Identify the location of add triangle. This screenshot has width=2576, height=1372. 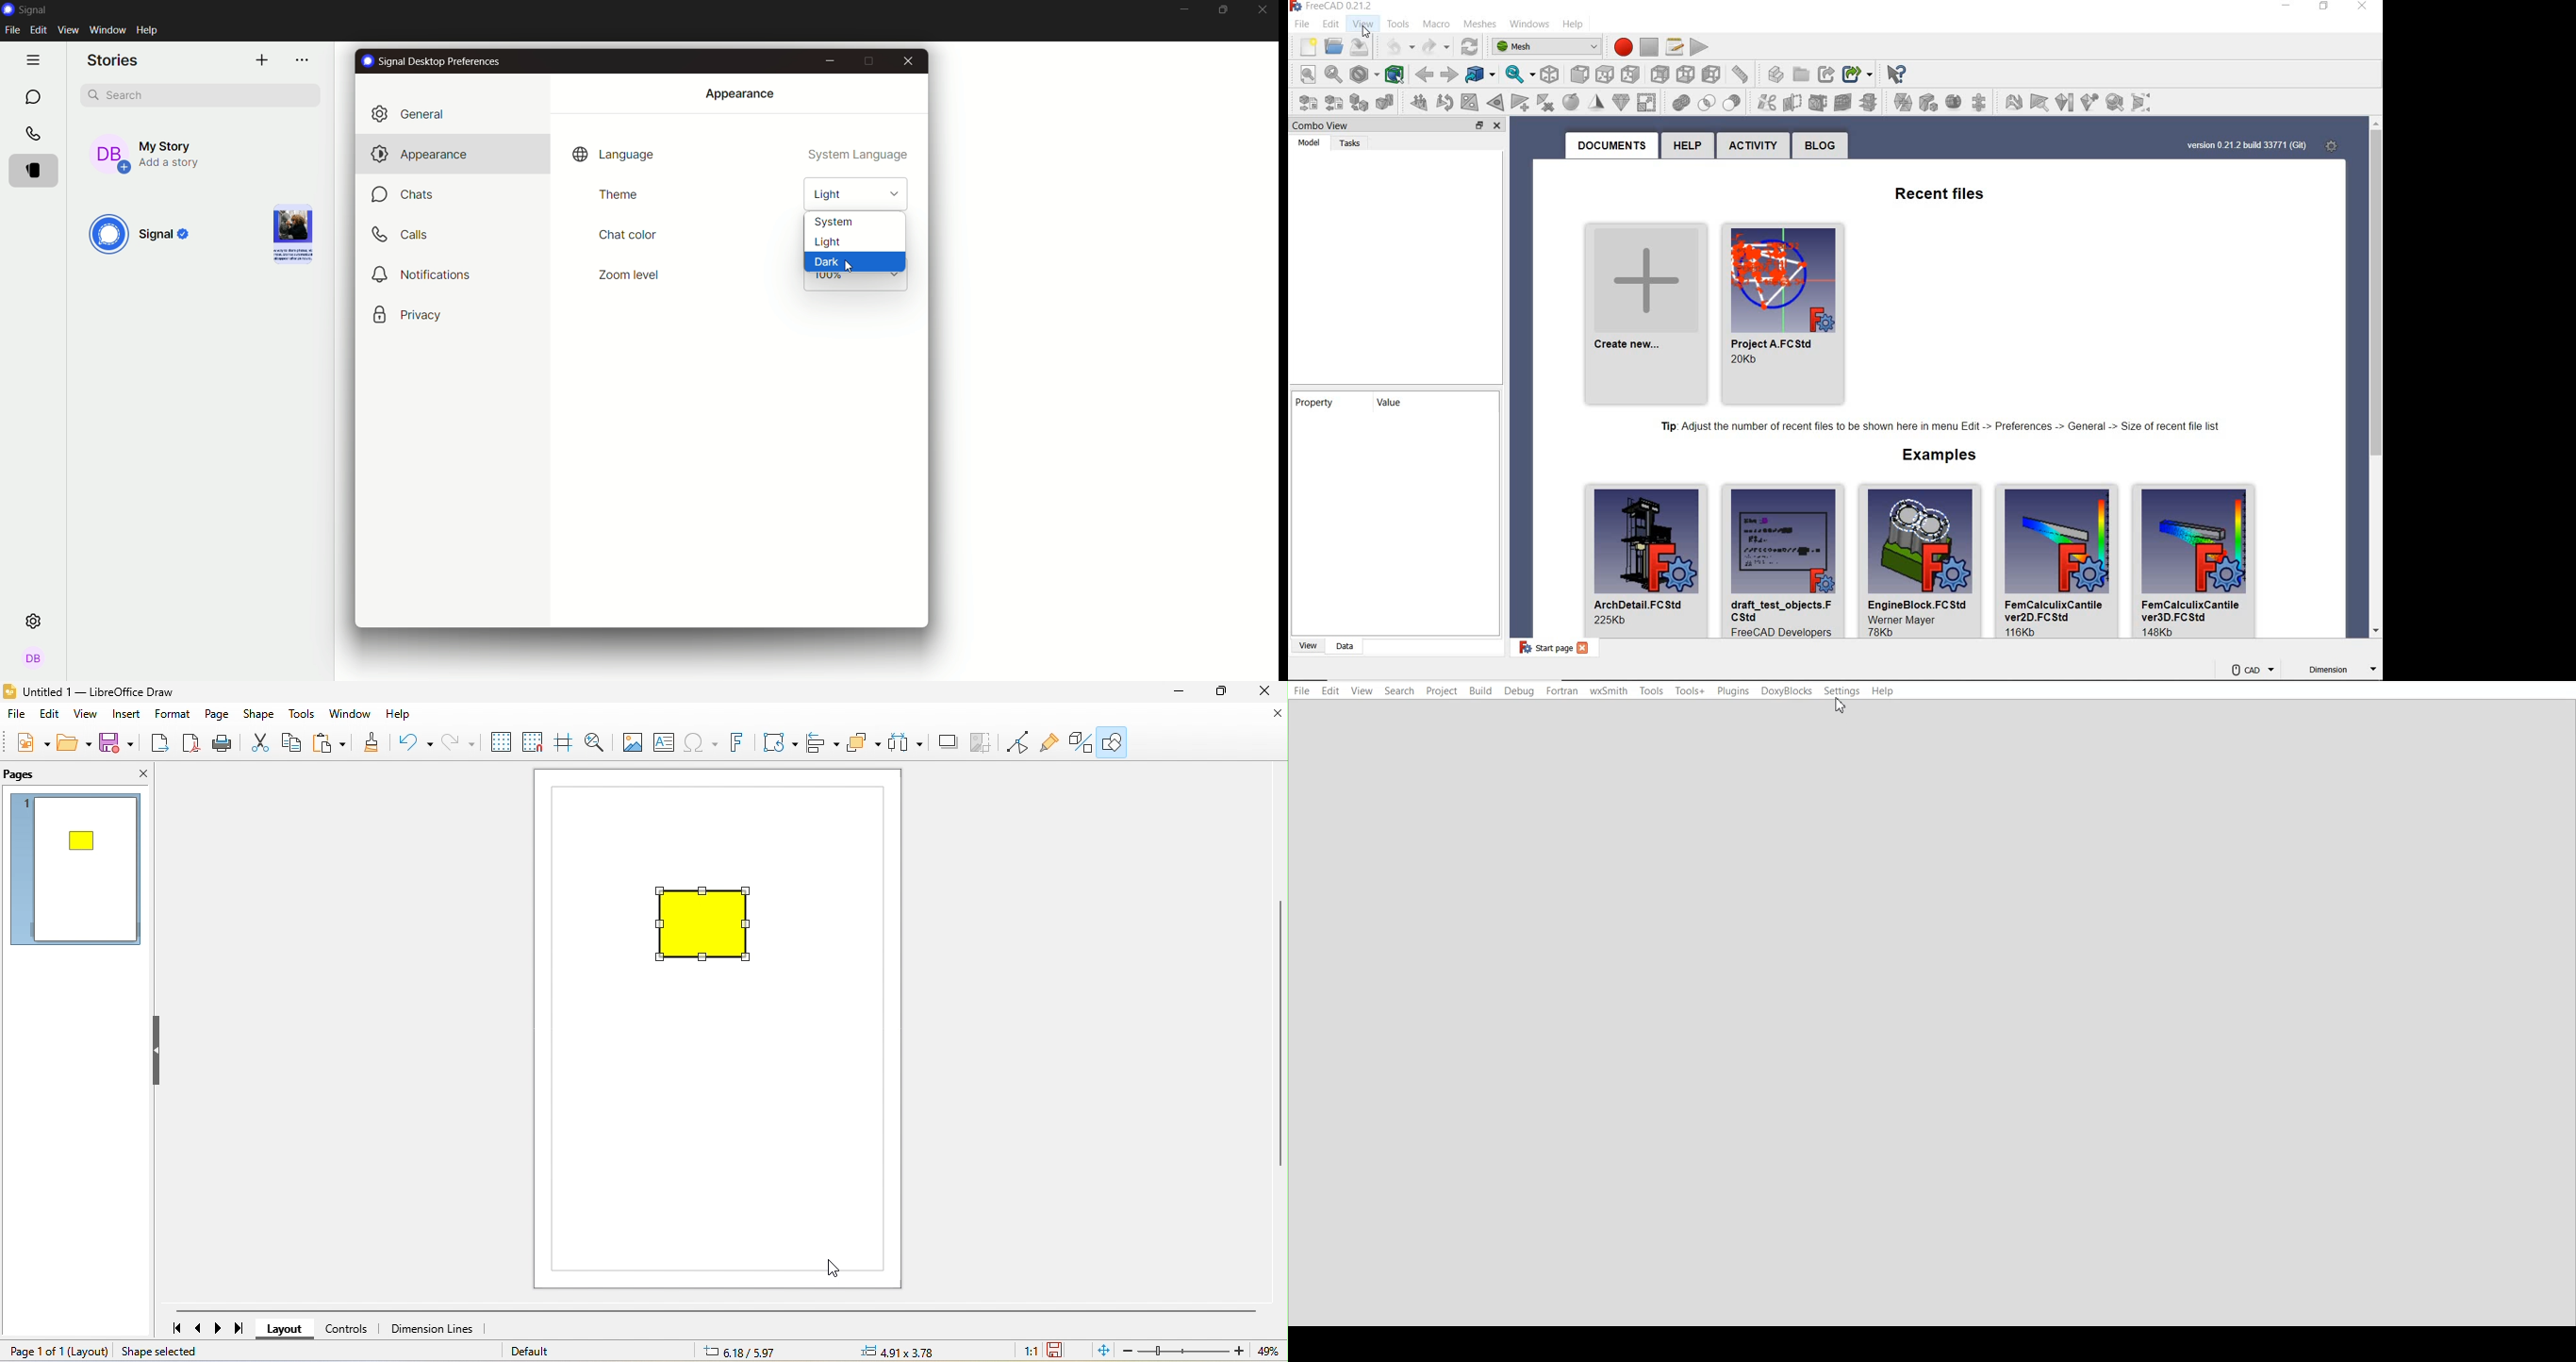
(1519, 100).